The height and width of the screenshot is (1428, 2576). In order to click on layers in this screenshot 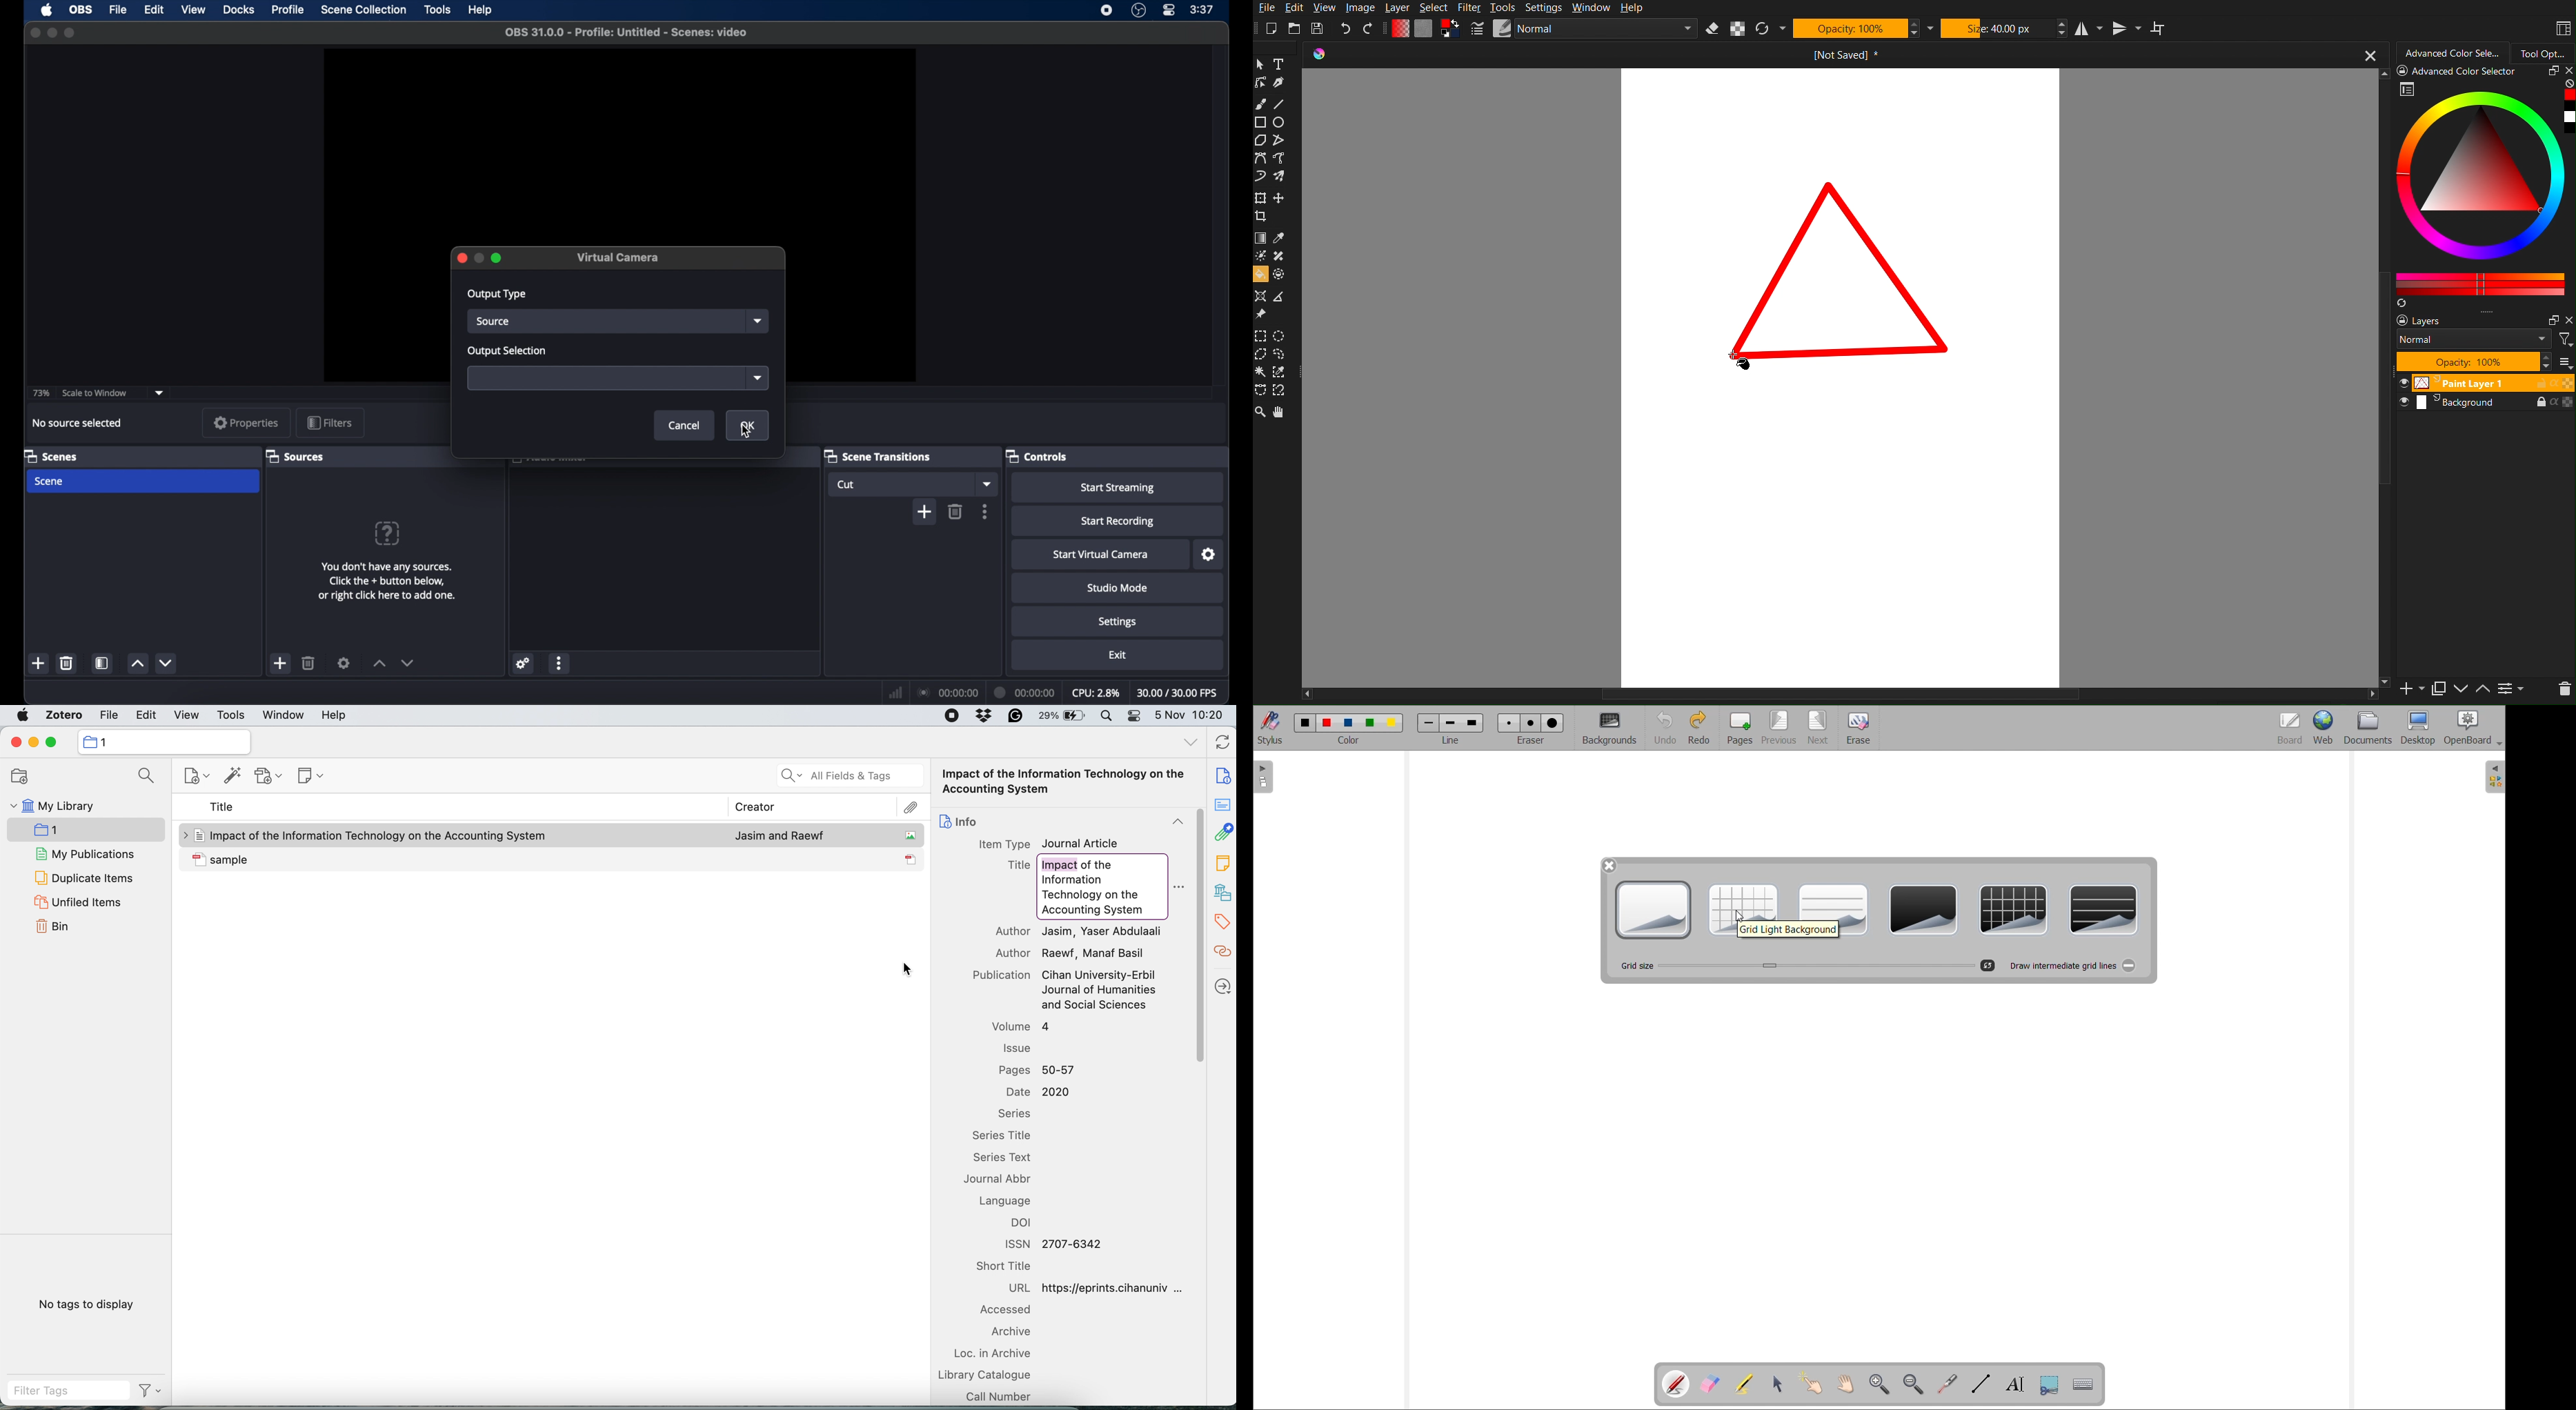, I will do `click(2435, 321)`.